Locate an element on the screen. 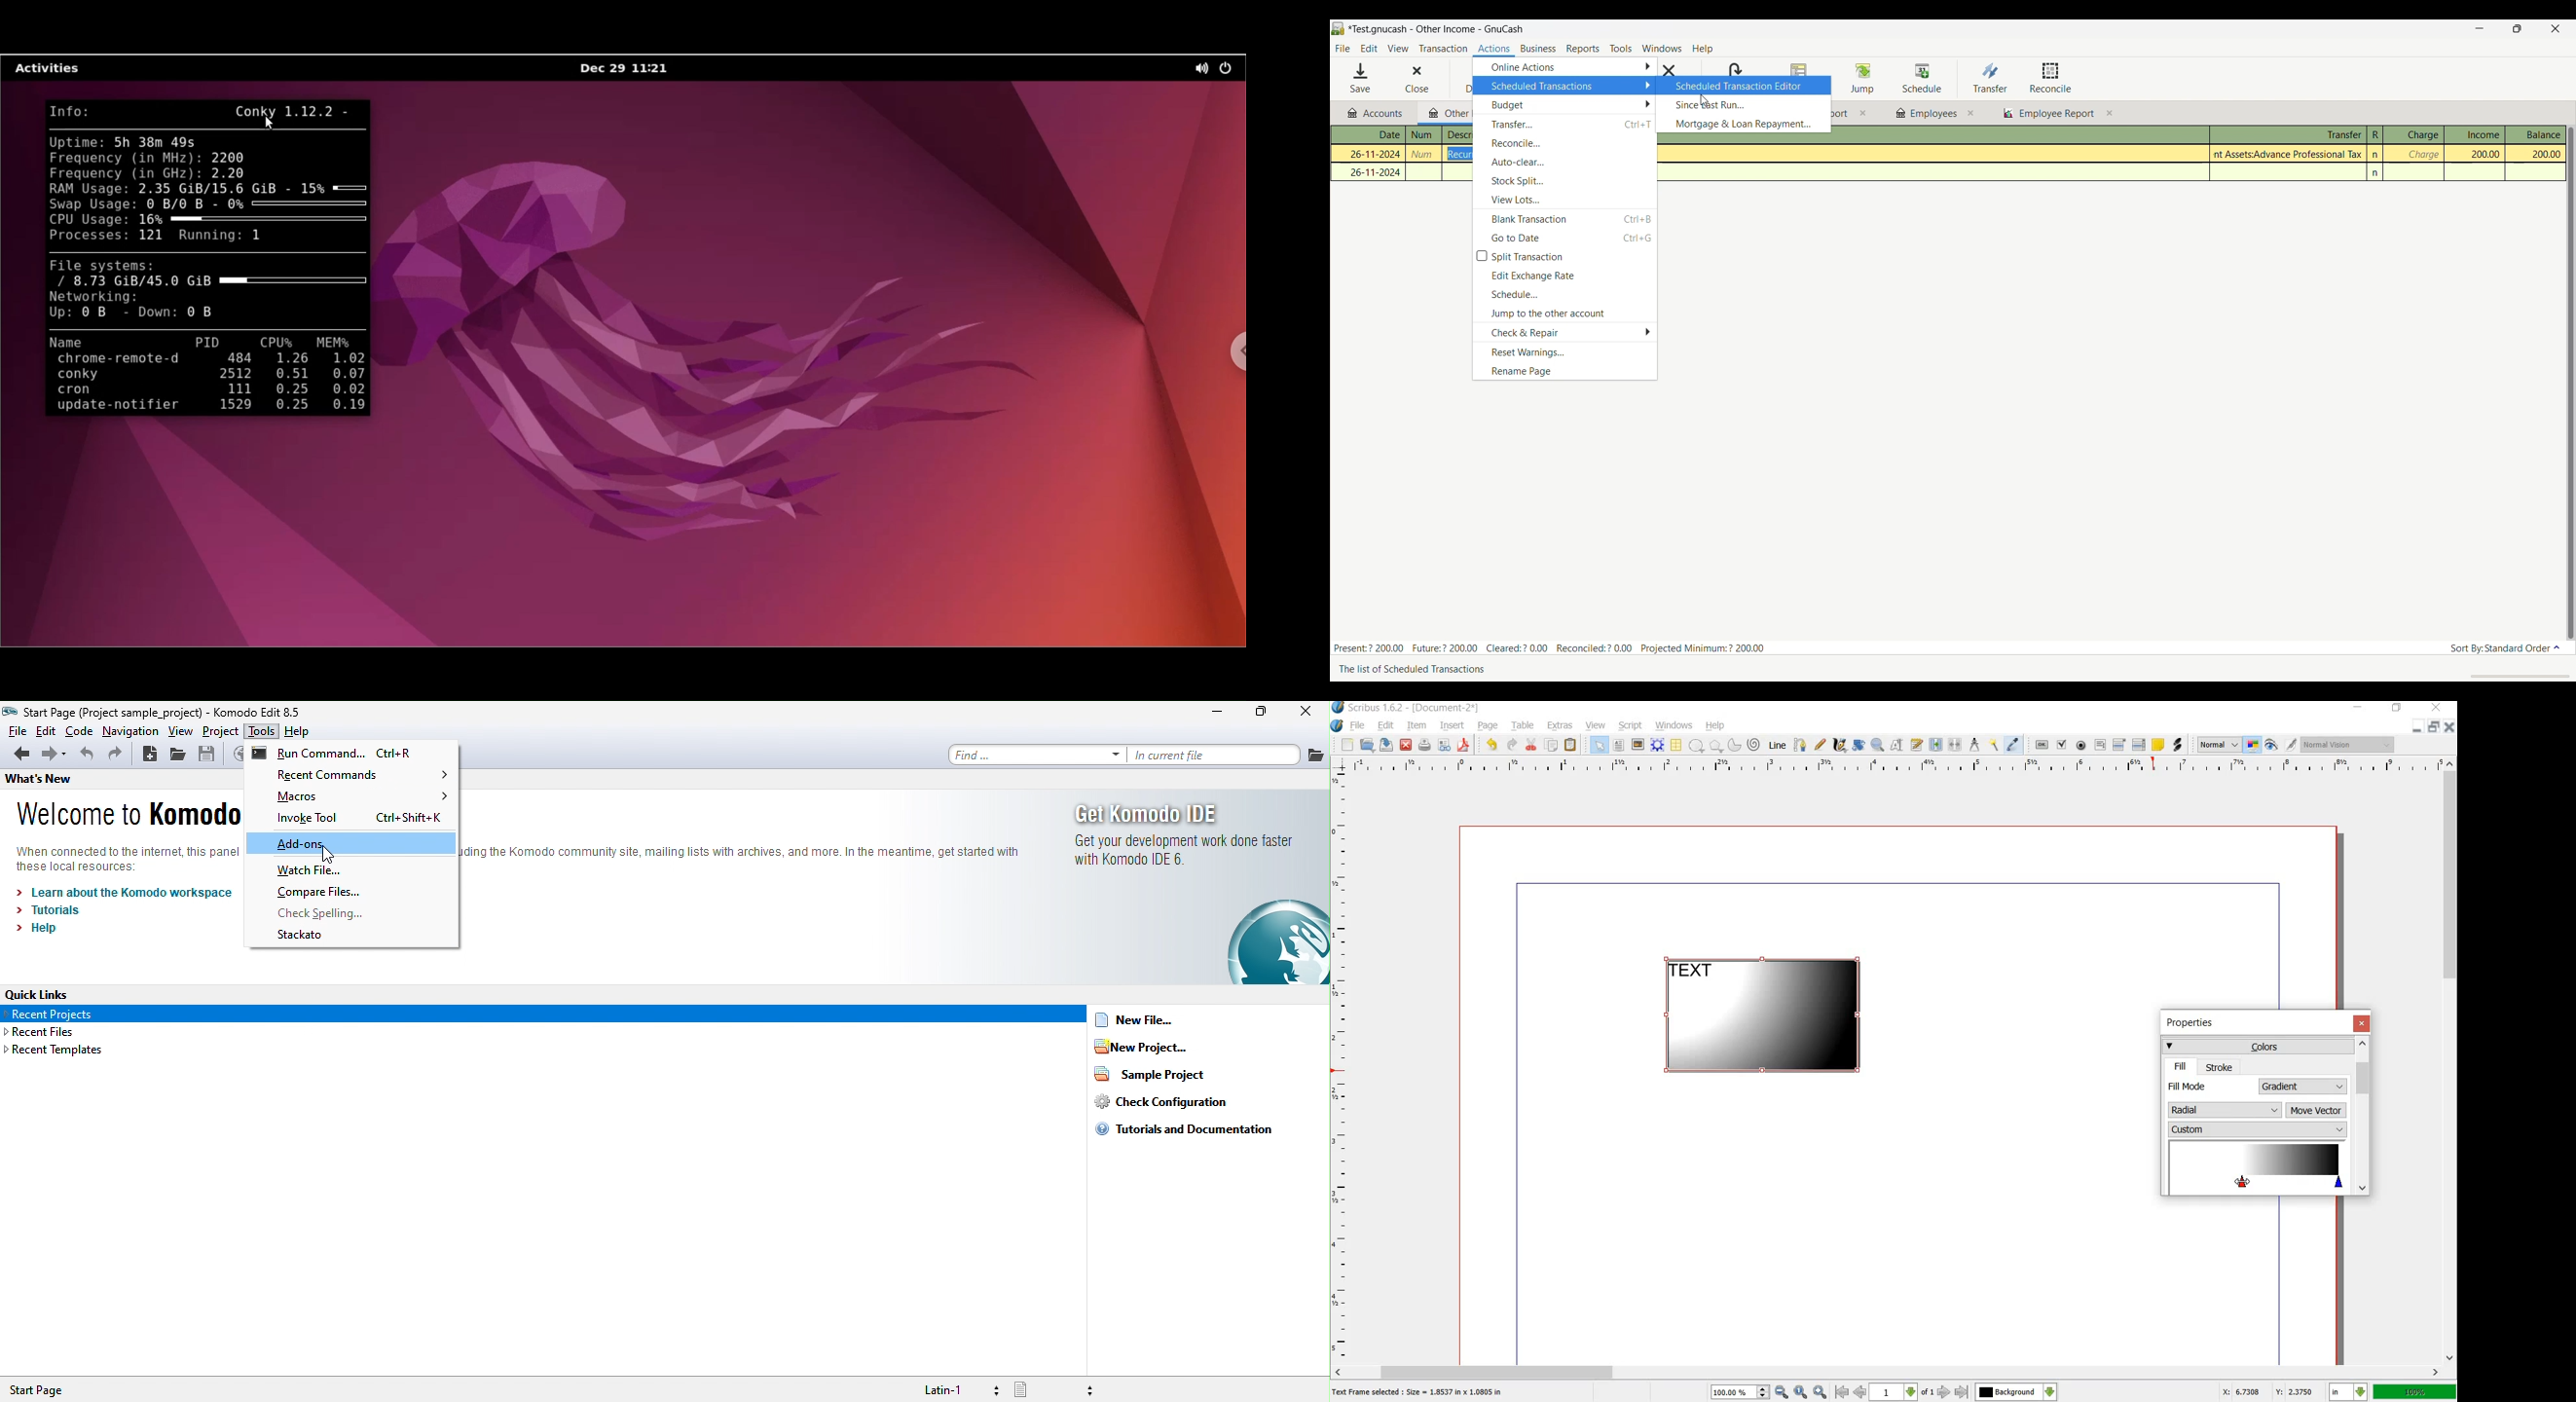 The width and height of the screenshot is (2576, 1428). edit text with story editor is located at coordinates (1916, 745).